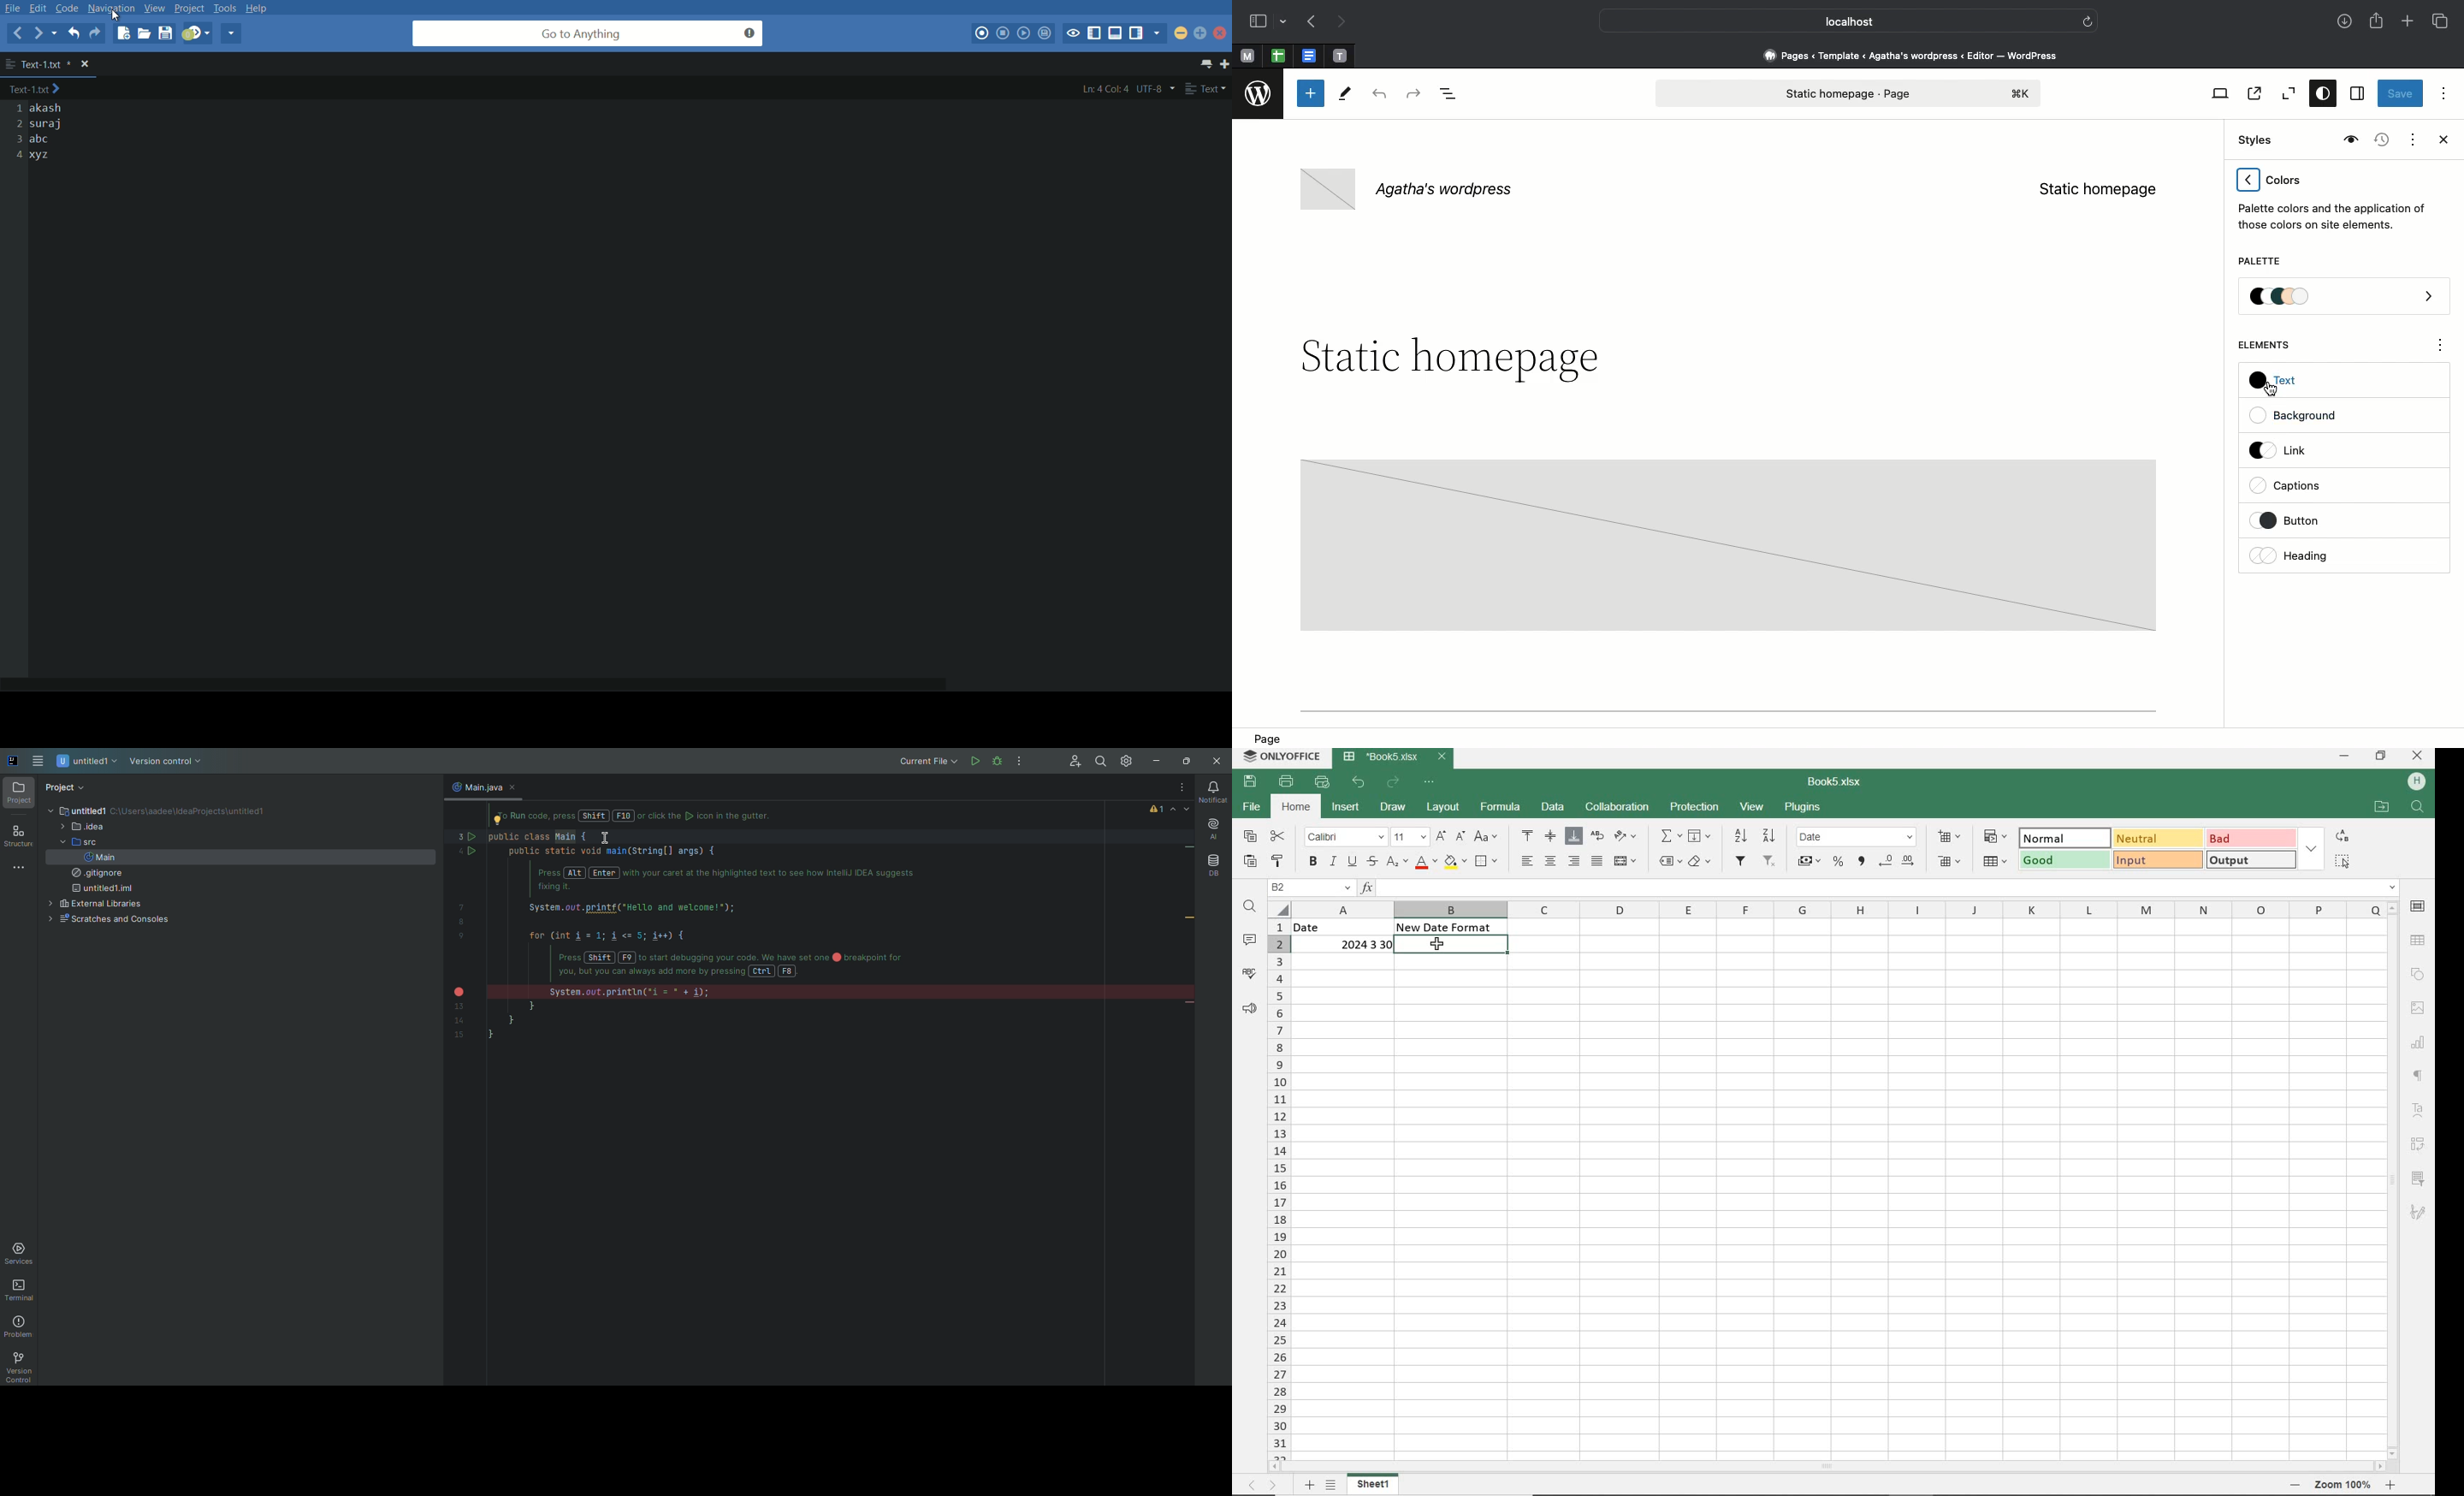 The height and width of the screenshot is (1512, 2464). Describe the element at coordinates (81, 828) in the screenshot. I see `.idea` at that location.